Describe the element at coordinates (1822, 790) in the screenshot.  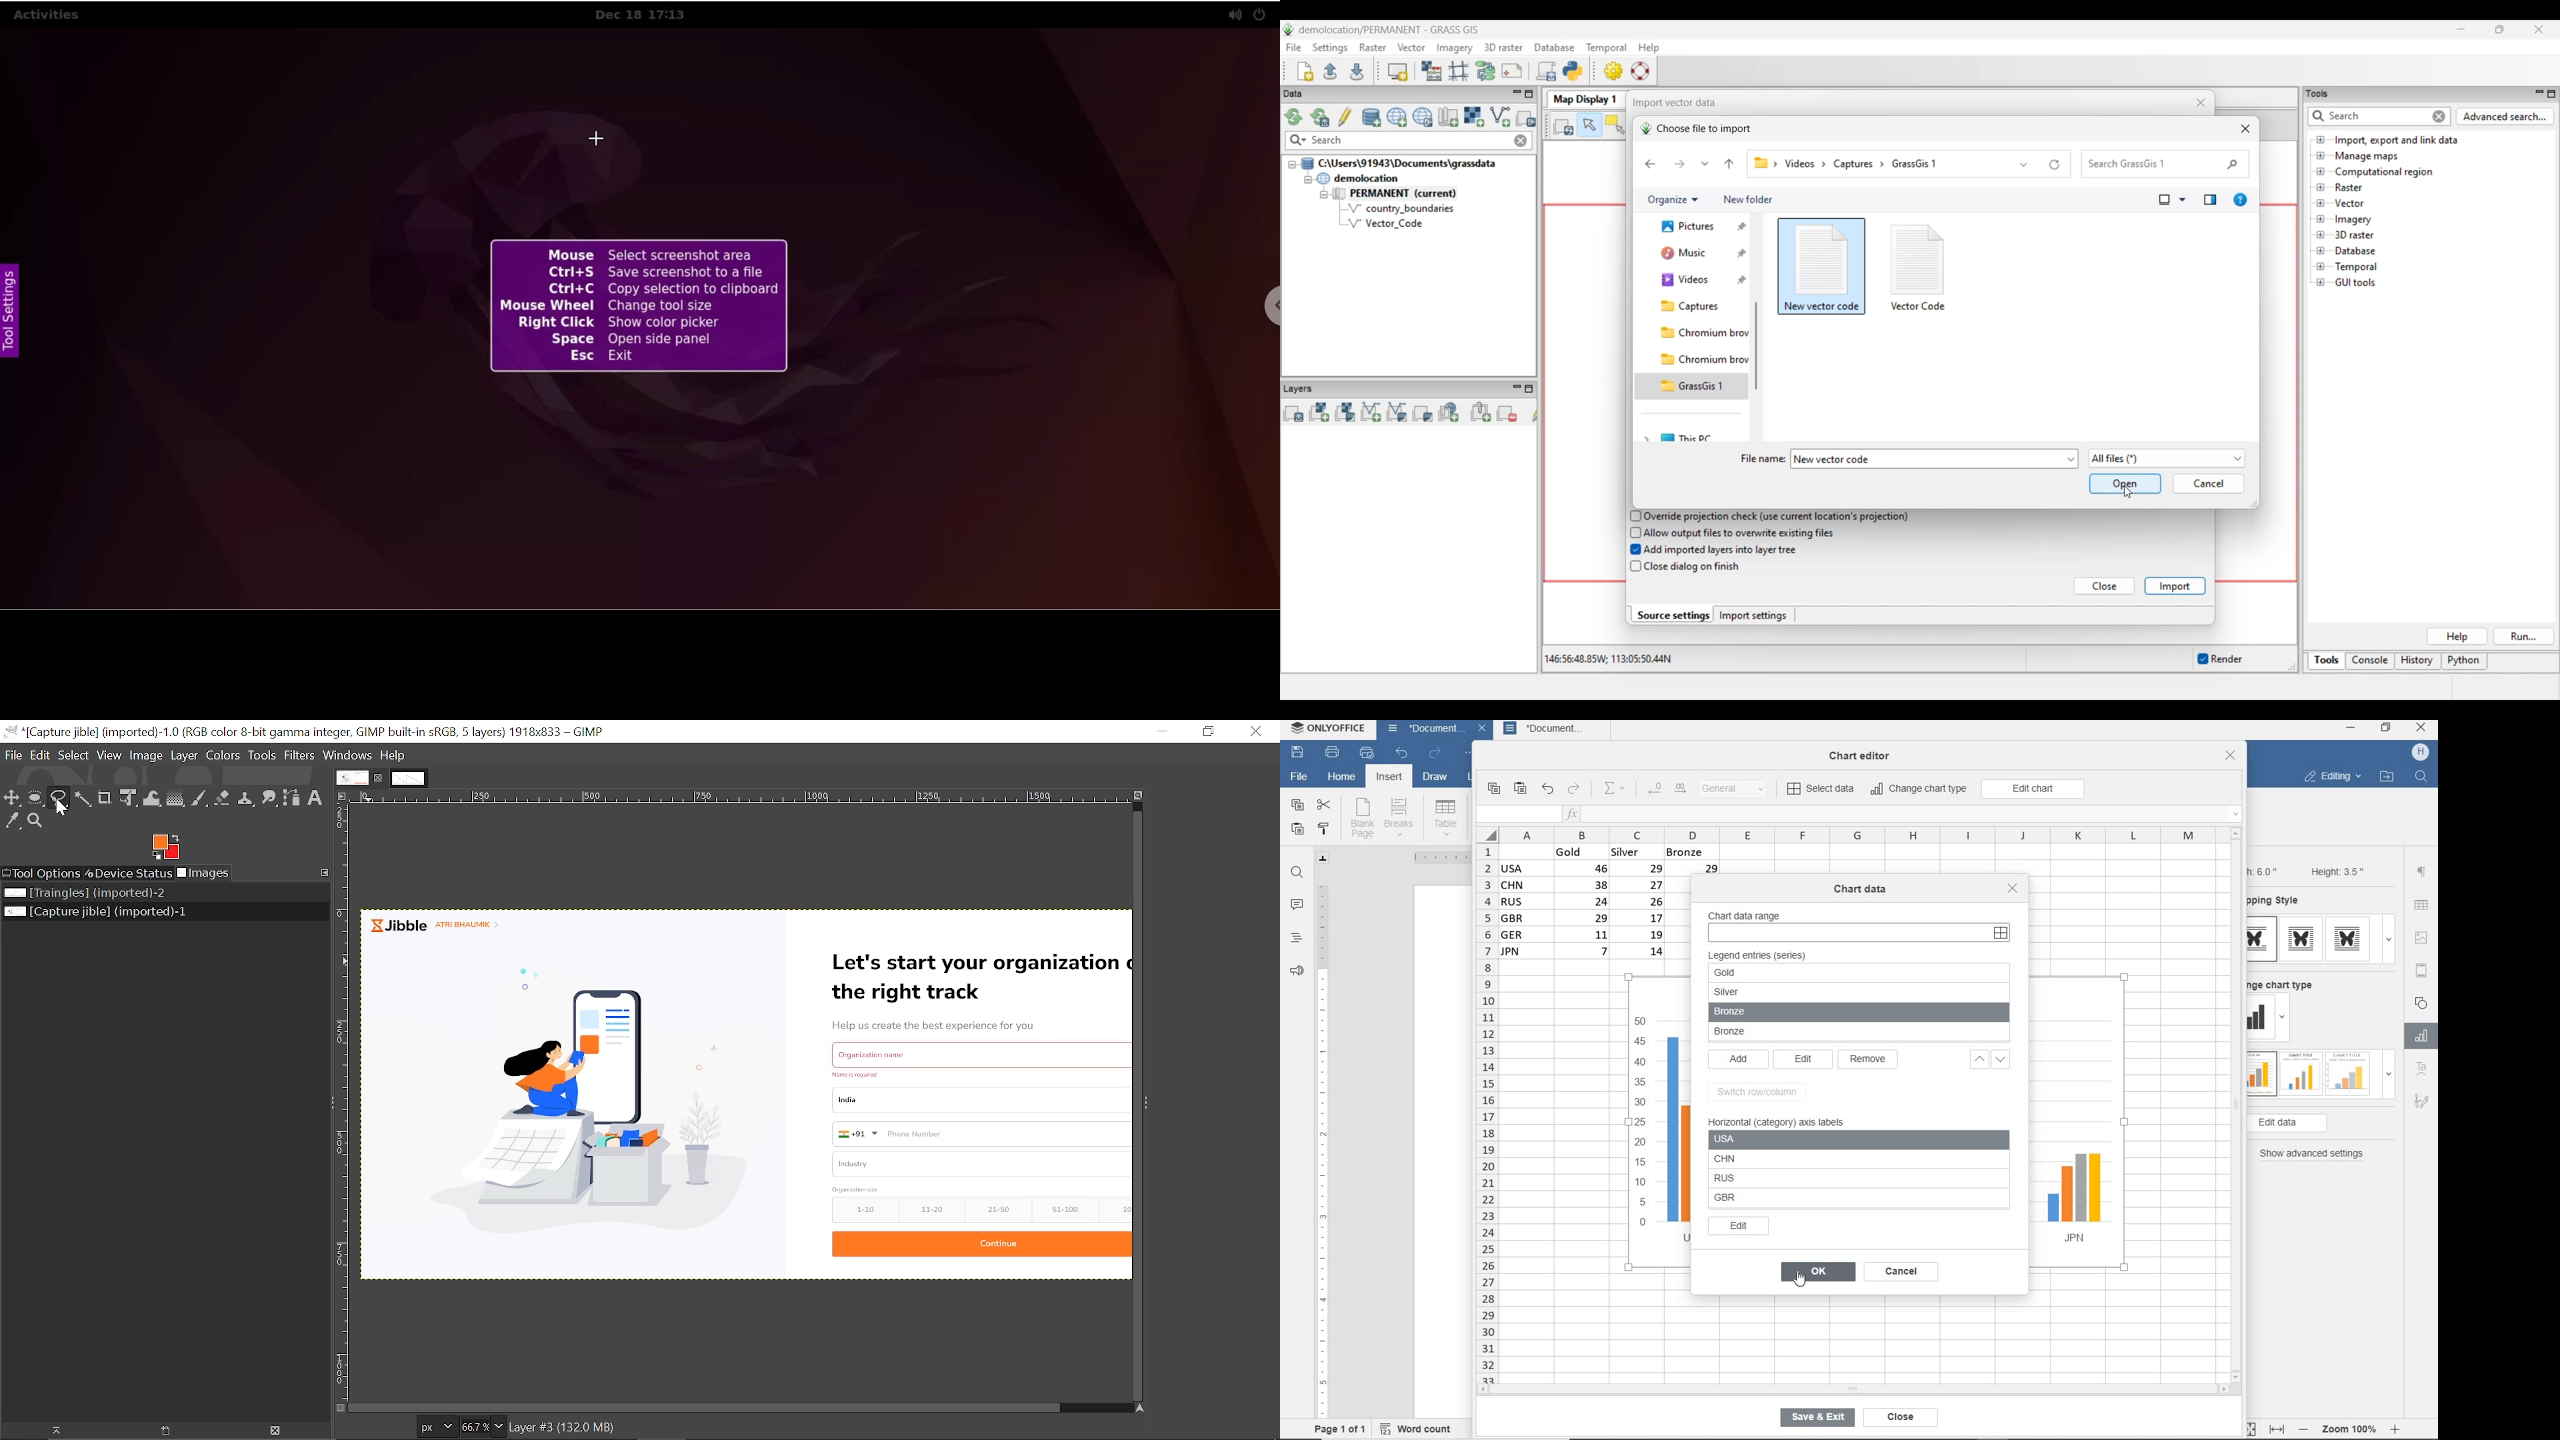
I see `select data` at that location.